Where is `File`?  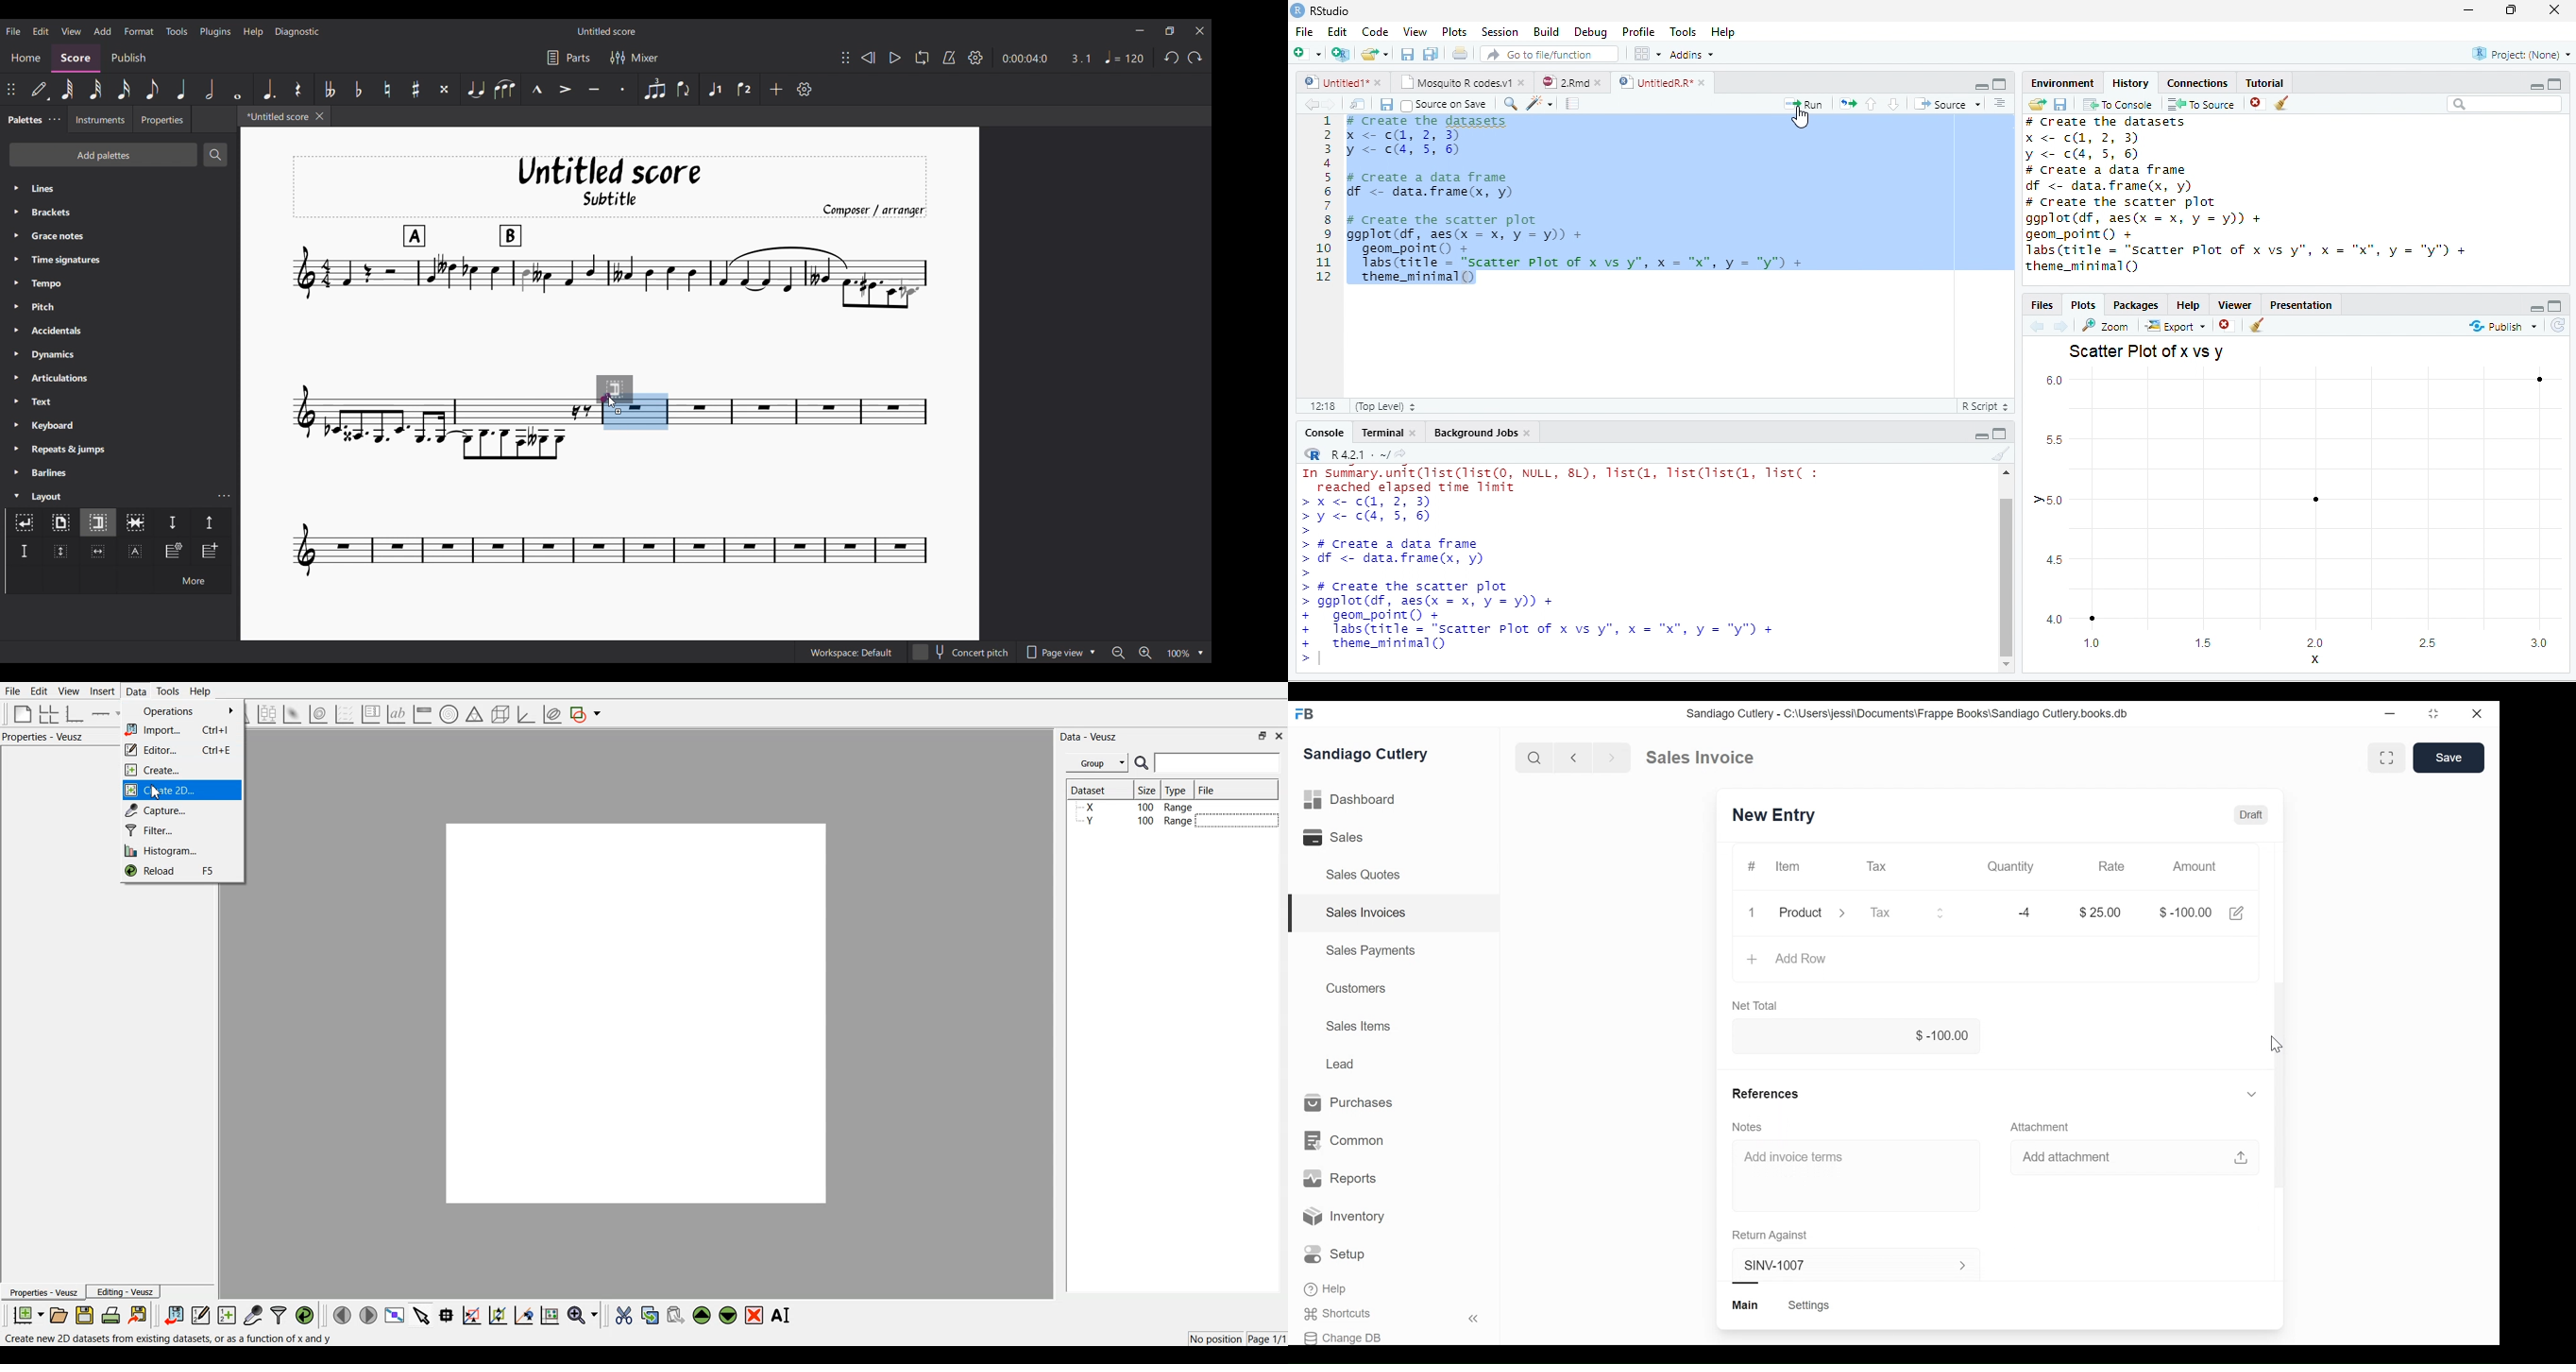
File is located at coordinates (1305, 31).